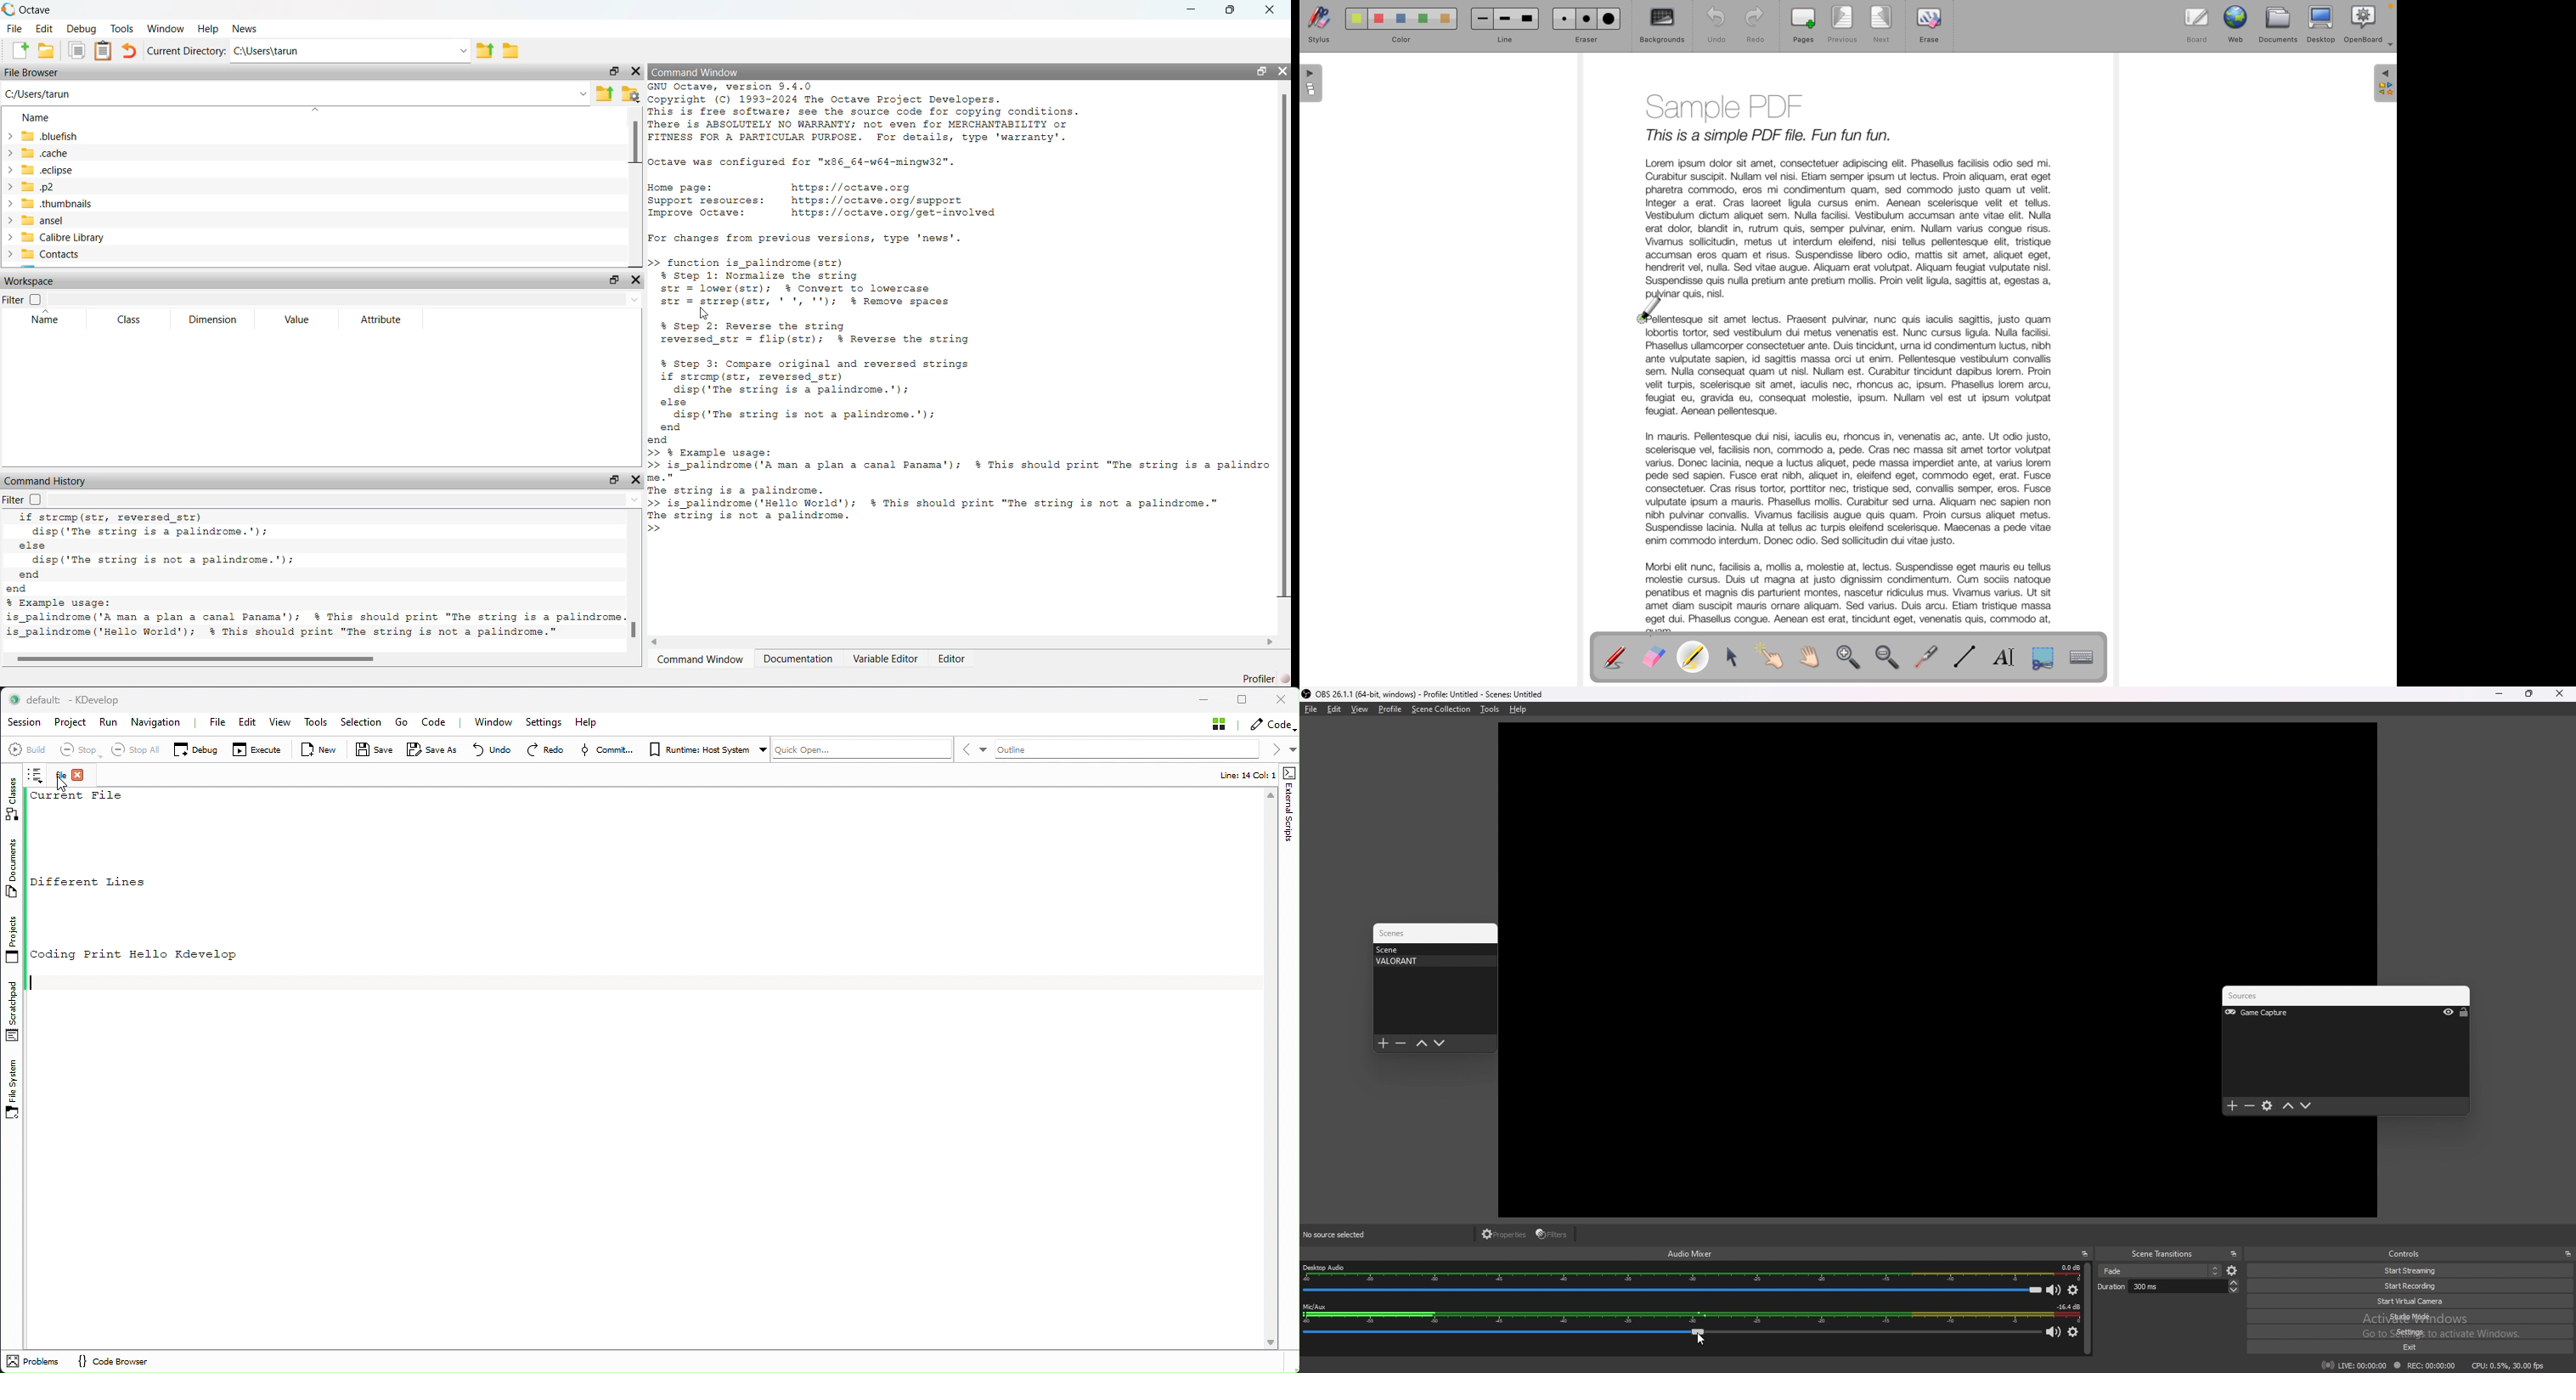 The height and width of the screenshot is (1400, 2576). What do you see at coordinates (131, 51) in the screenshot?
I see `undo` at bounding box center [131, 51].